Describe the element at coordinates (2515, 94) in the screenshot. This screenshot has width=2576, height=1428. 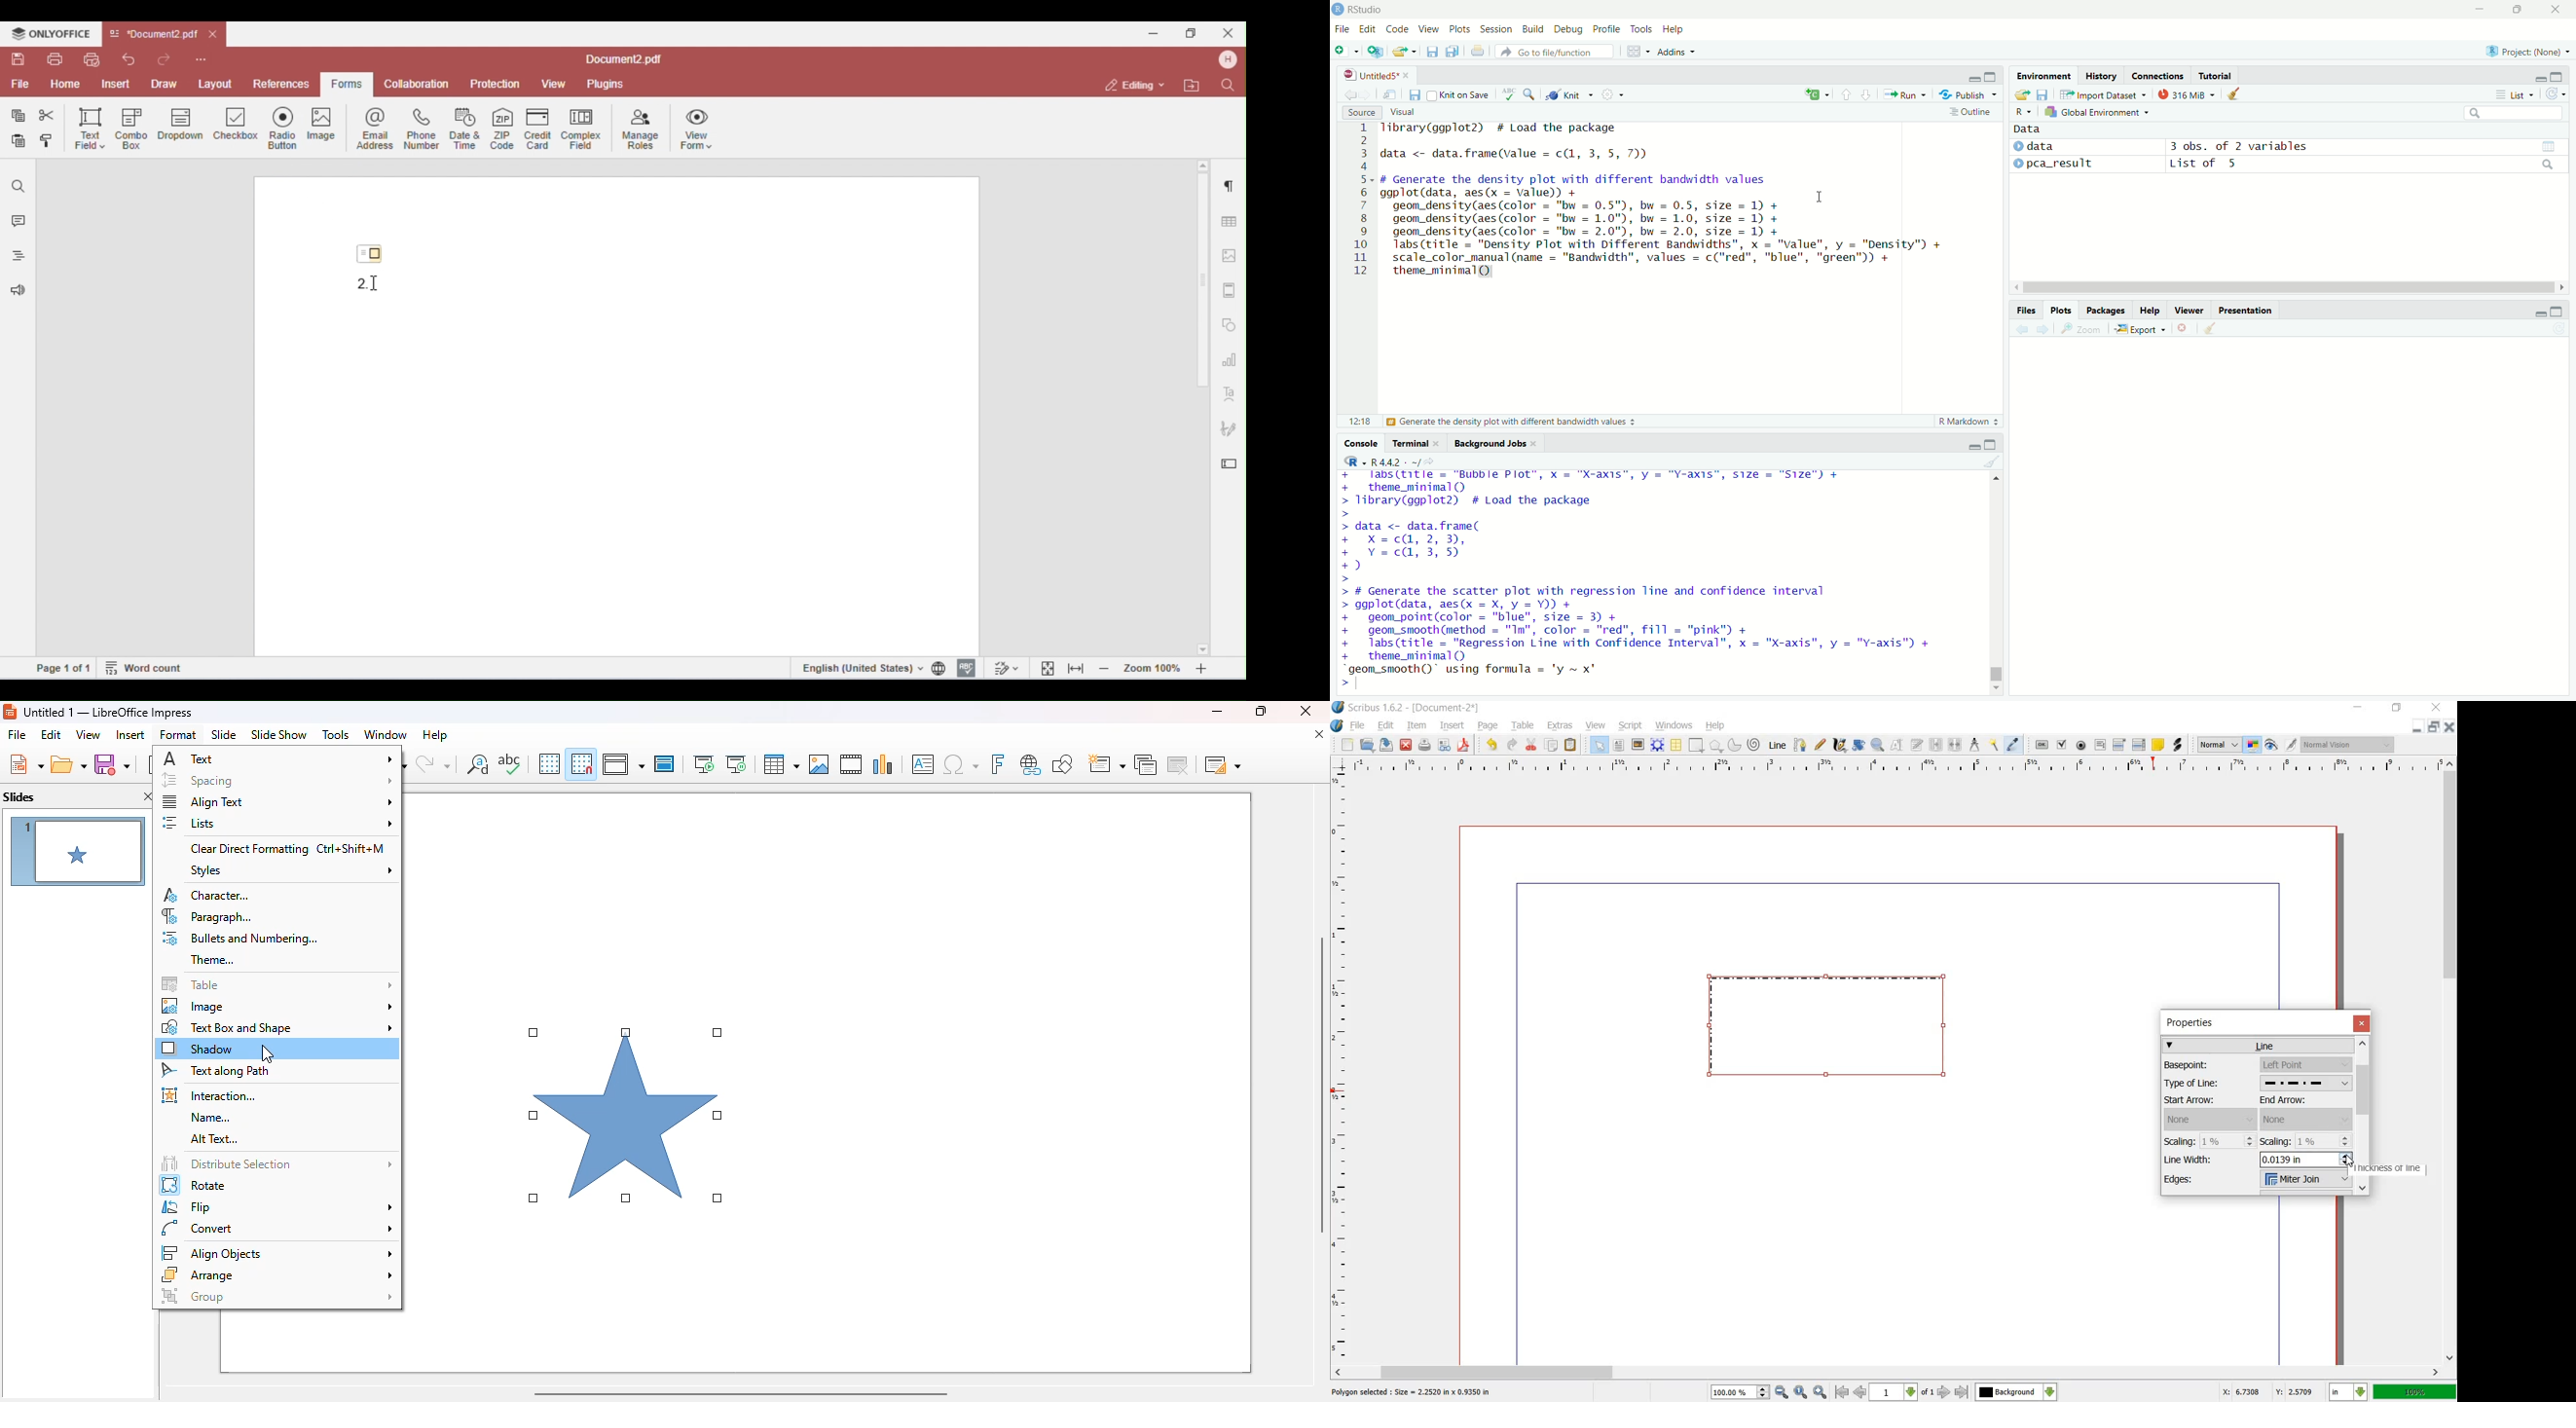
I see `List` at that location.